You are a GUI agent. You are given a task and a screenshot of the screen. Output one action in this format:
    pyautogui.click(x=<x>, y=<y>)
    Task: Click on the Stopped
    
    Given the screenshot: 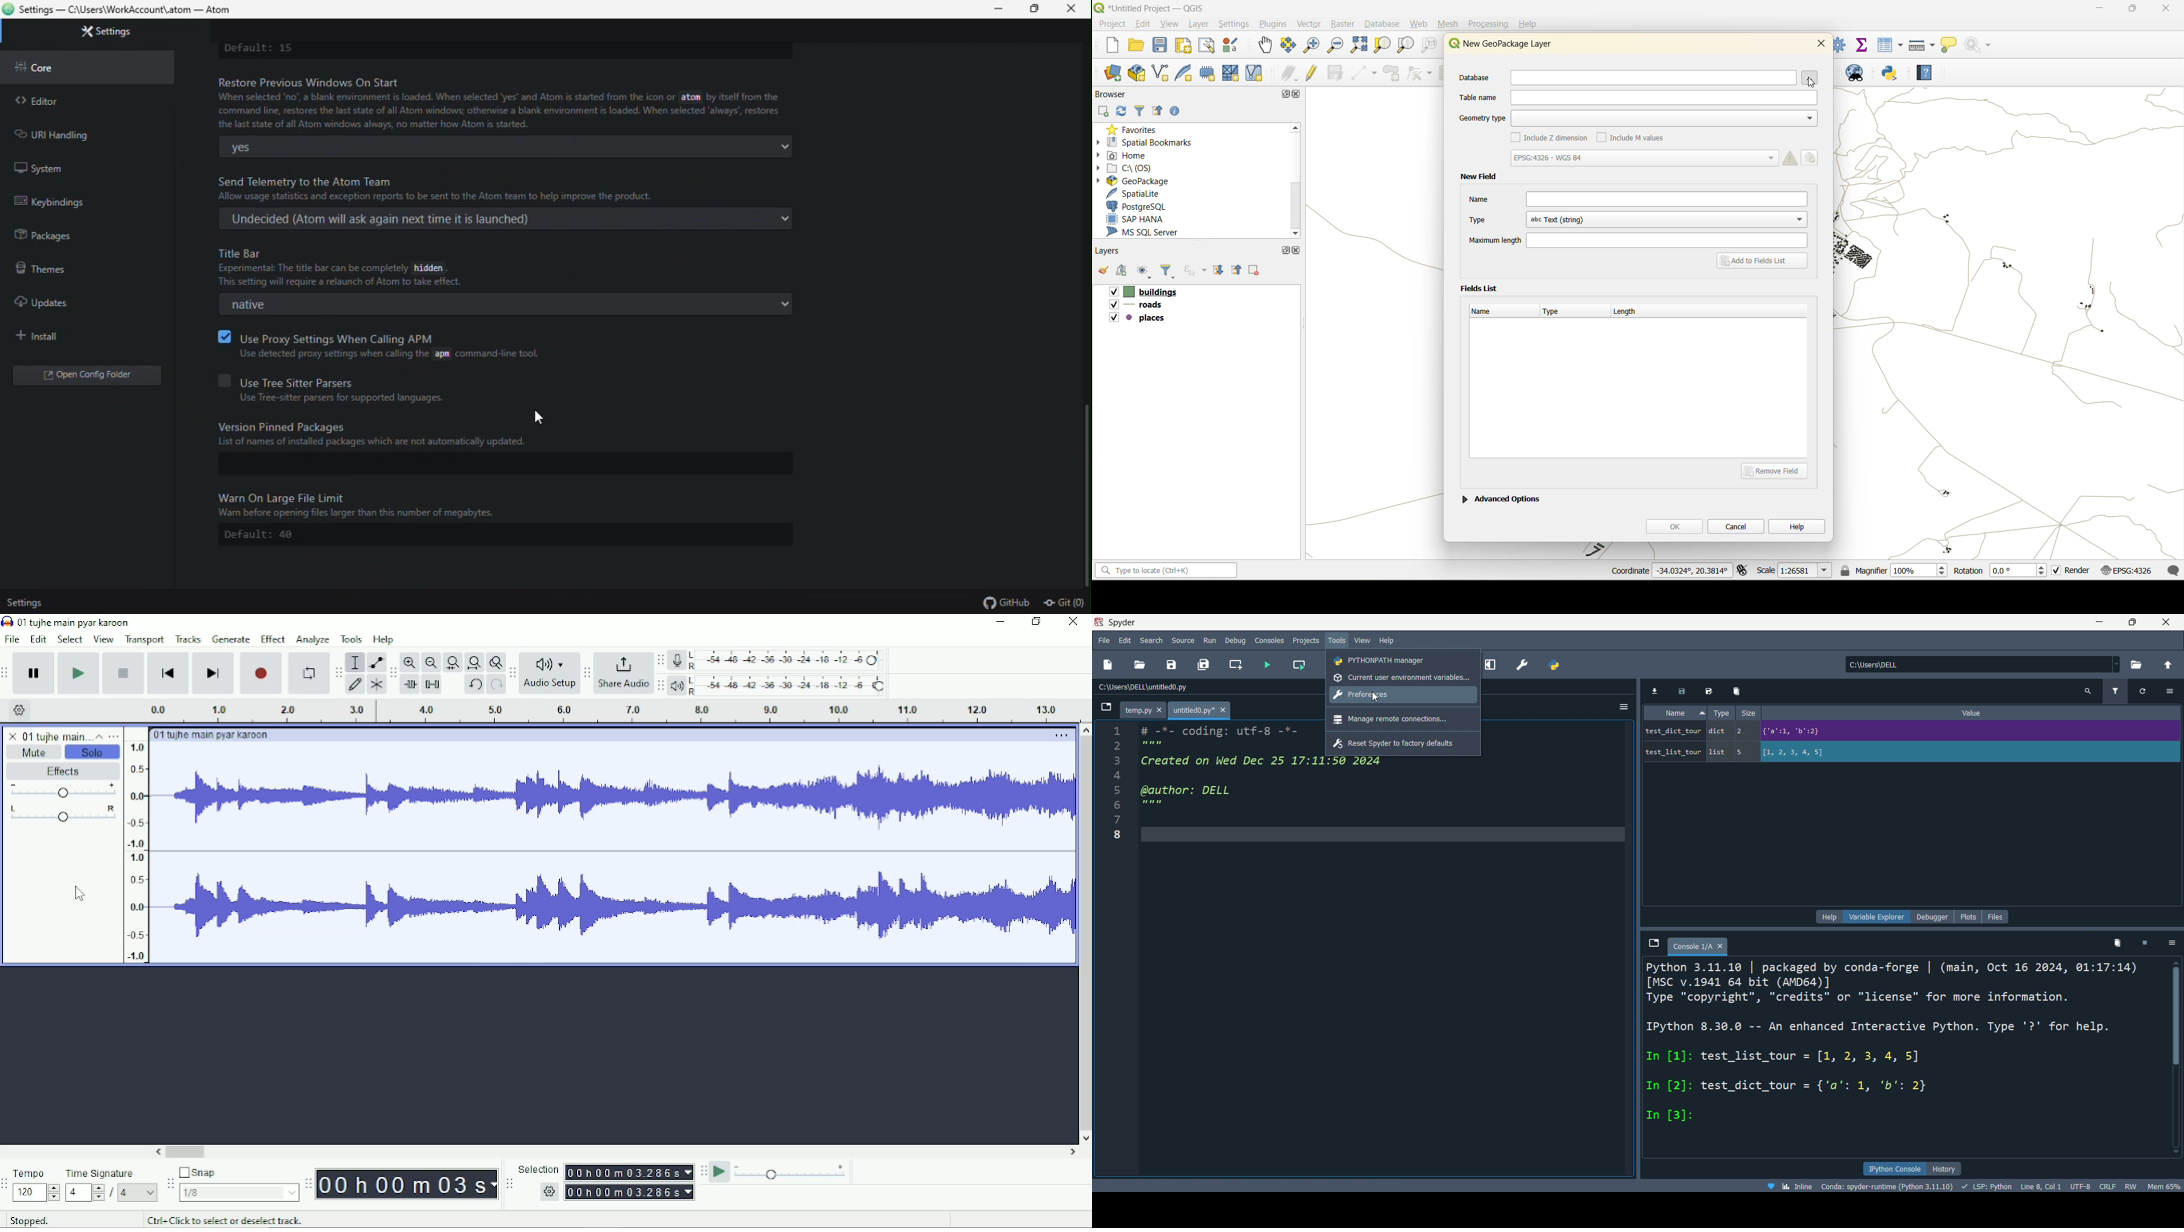 What is the action you would take?
    pyautogui.click(x=31, y=1220)
    